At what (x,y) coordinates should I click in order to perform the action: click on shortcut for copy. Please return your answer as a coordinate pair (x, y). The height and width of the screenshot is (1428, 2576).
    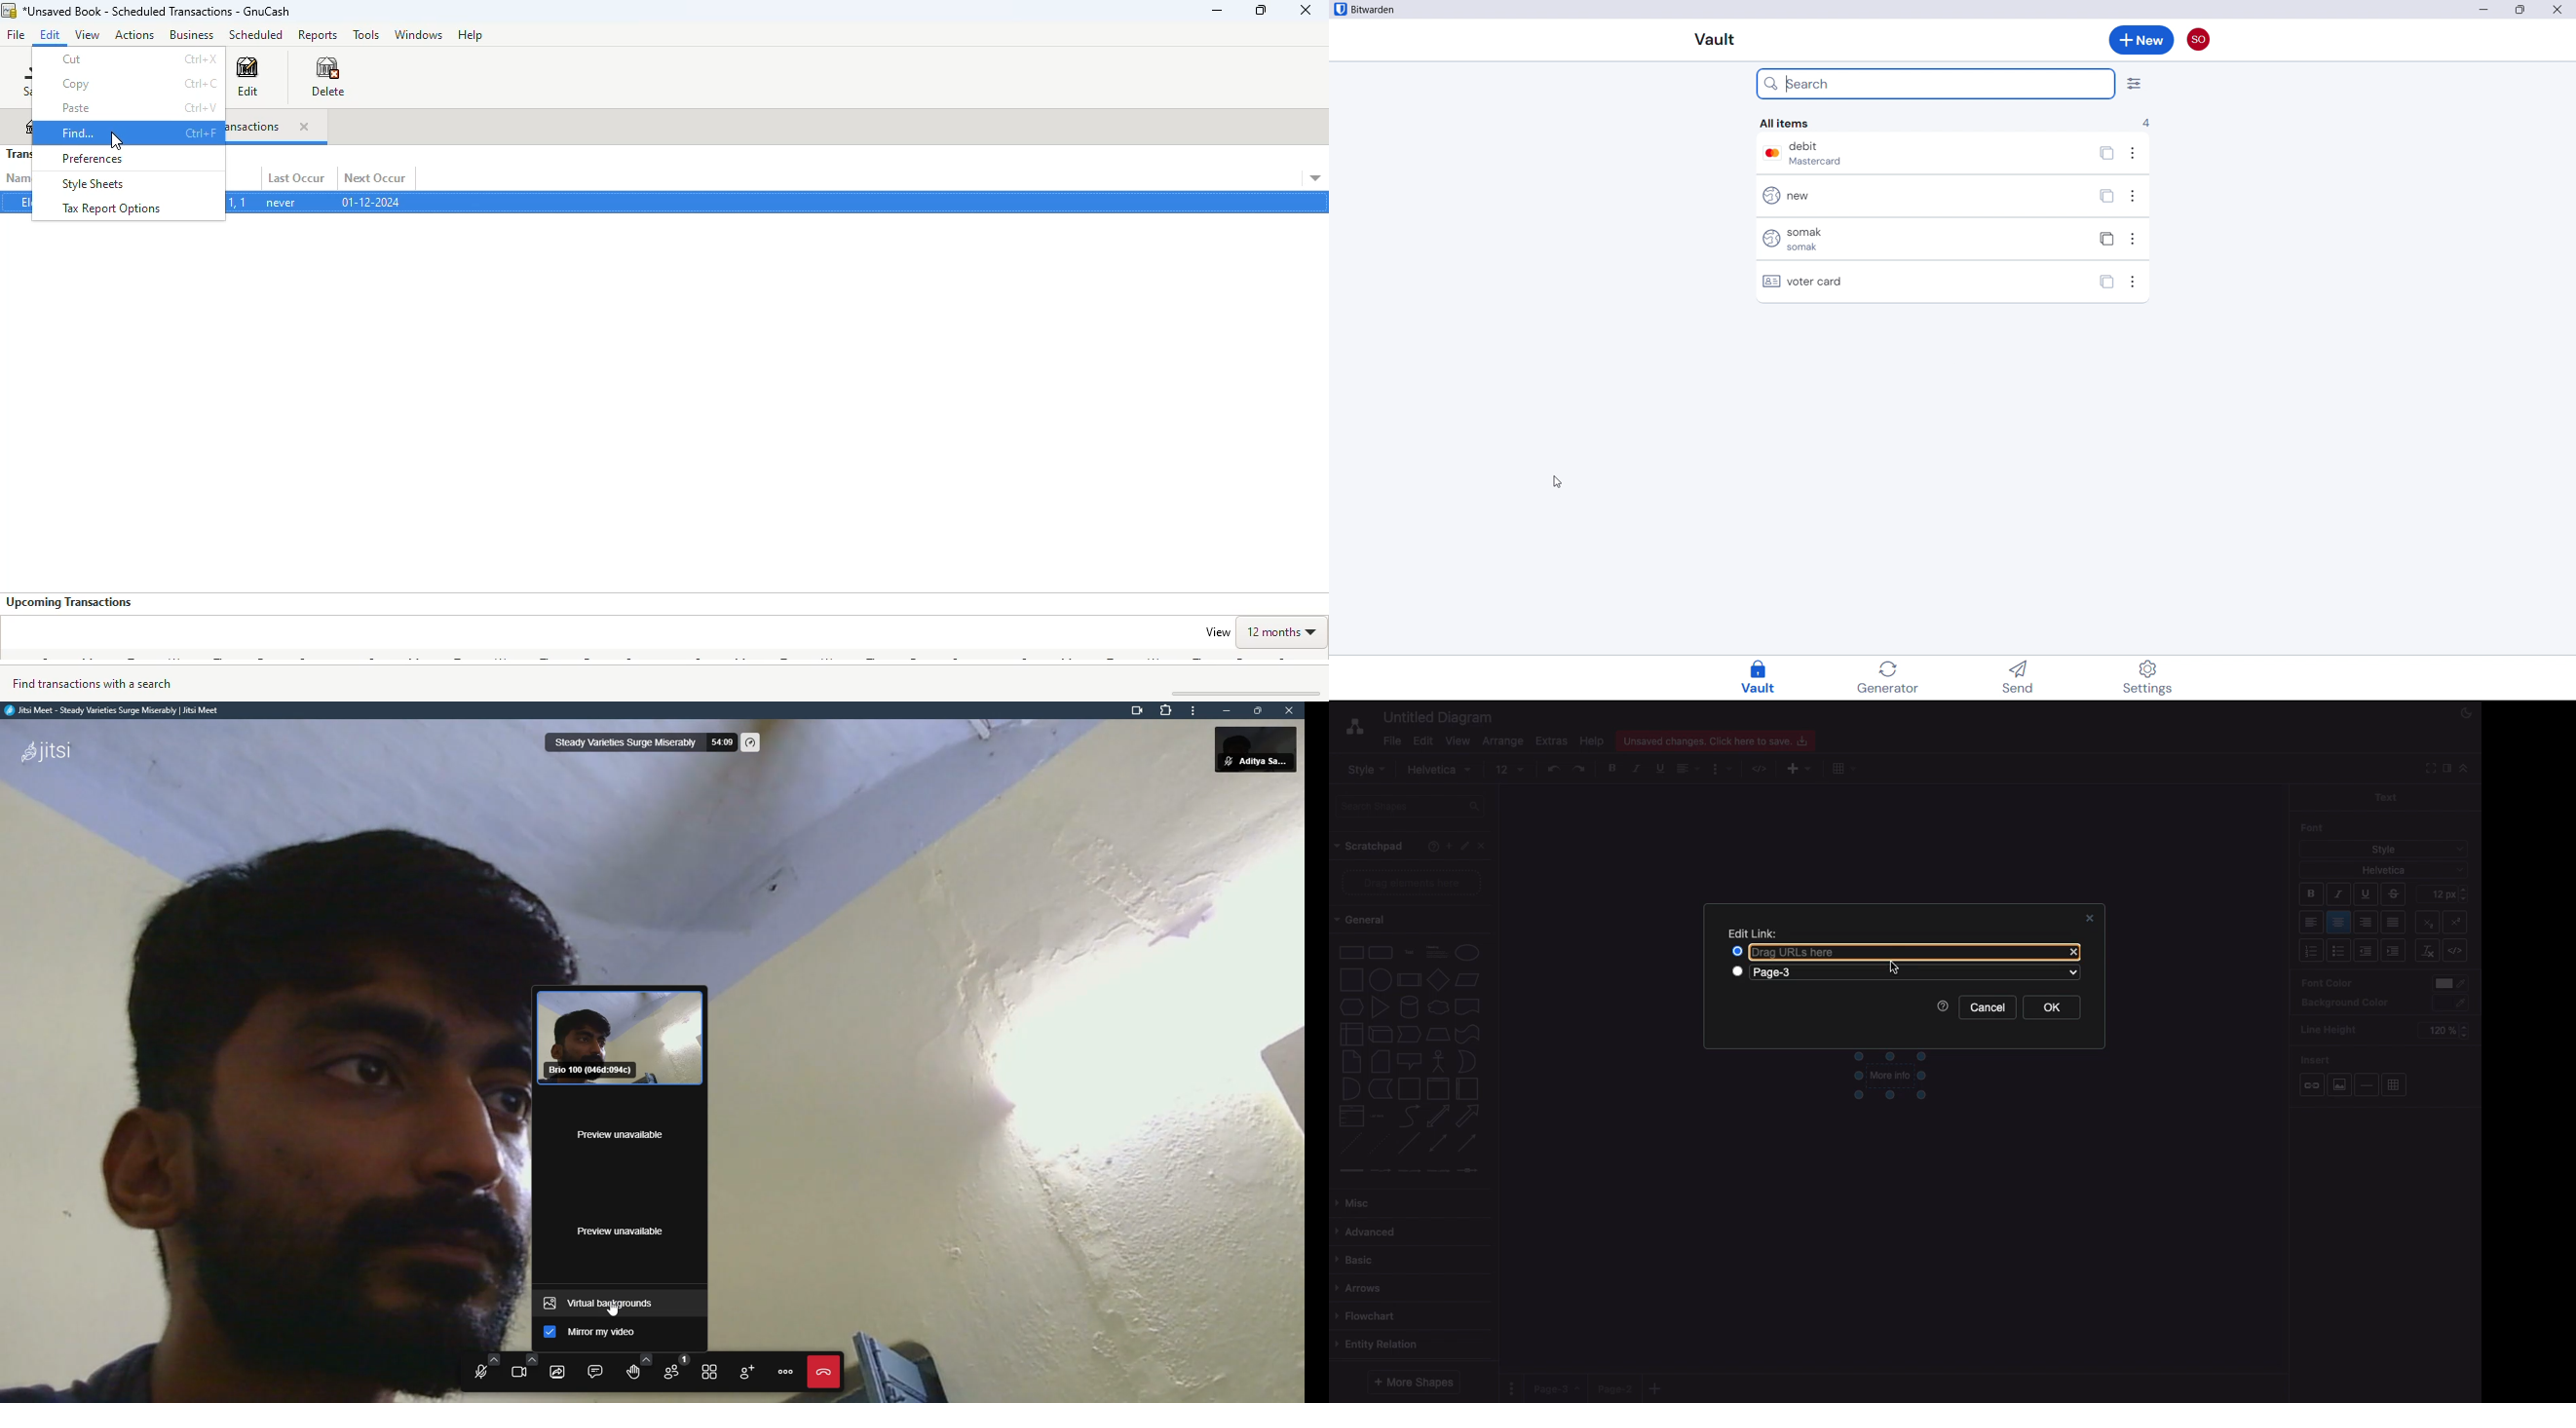
    Looking at the image, I should click on (202, 83).